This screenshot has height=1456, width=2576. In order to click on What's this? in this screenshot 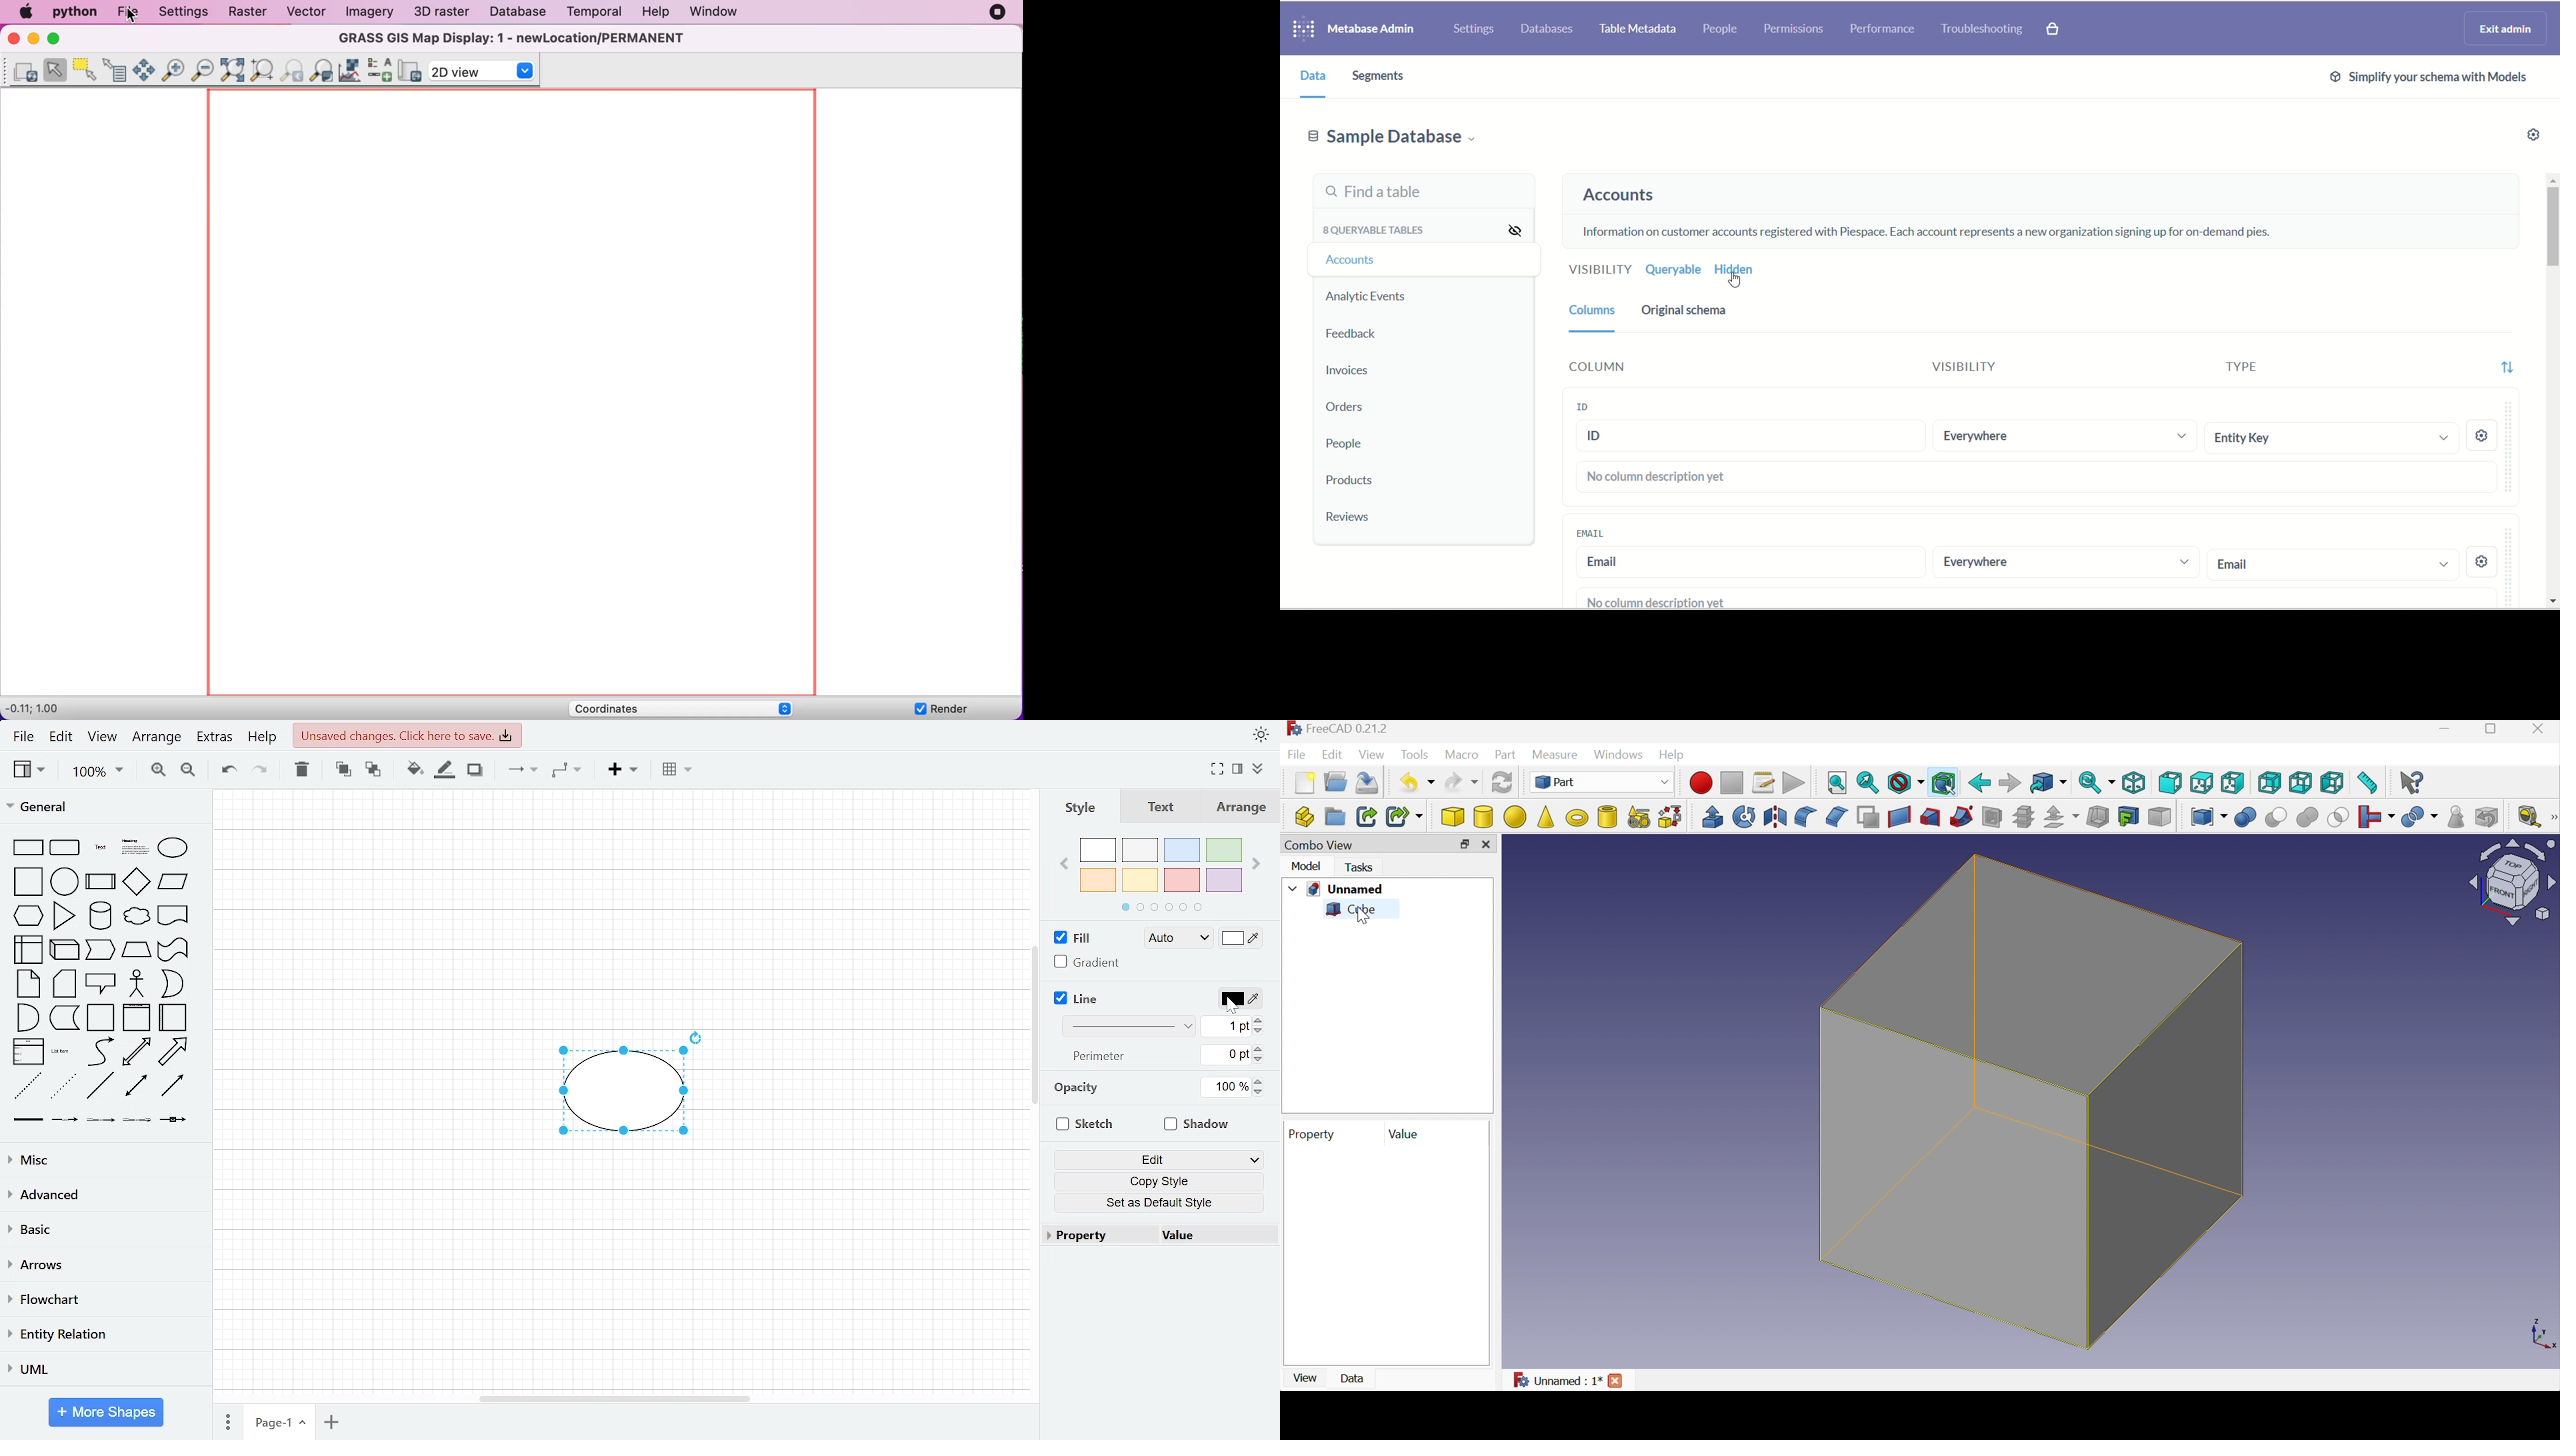, I will do `click(2413, 783)`.